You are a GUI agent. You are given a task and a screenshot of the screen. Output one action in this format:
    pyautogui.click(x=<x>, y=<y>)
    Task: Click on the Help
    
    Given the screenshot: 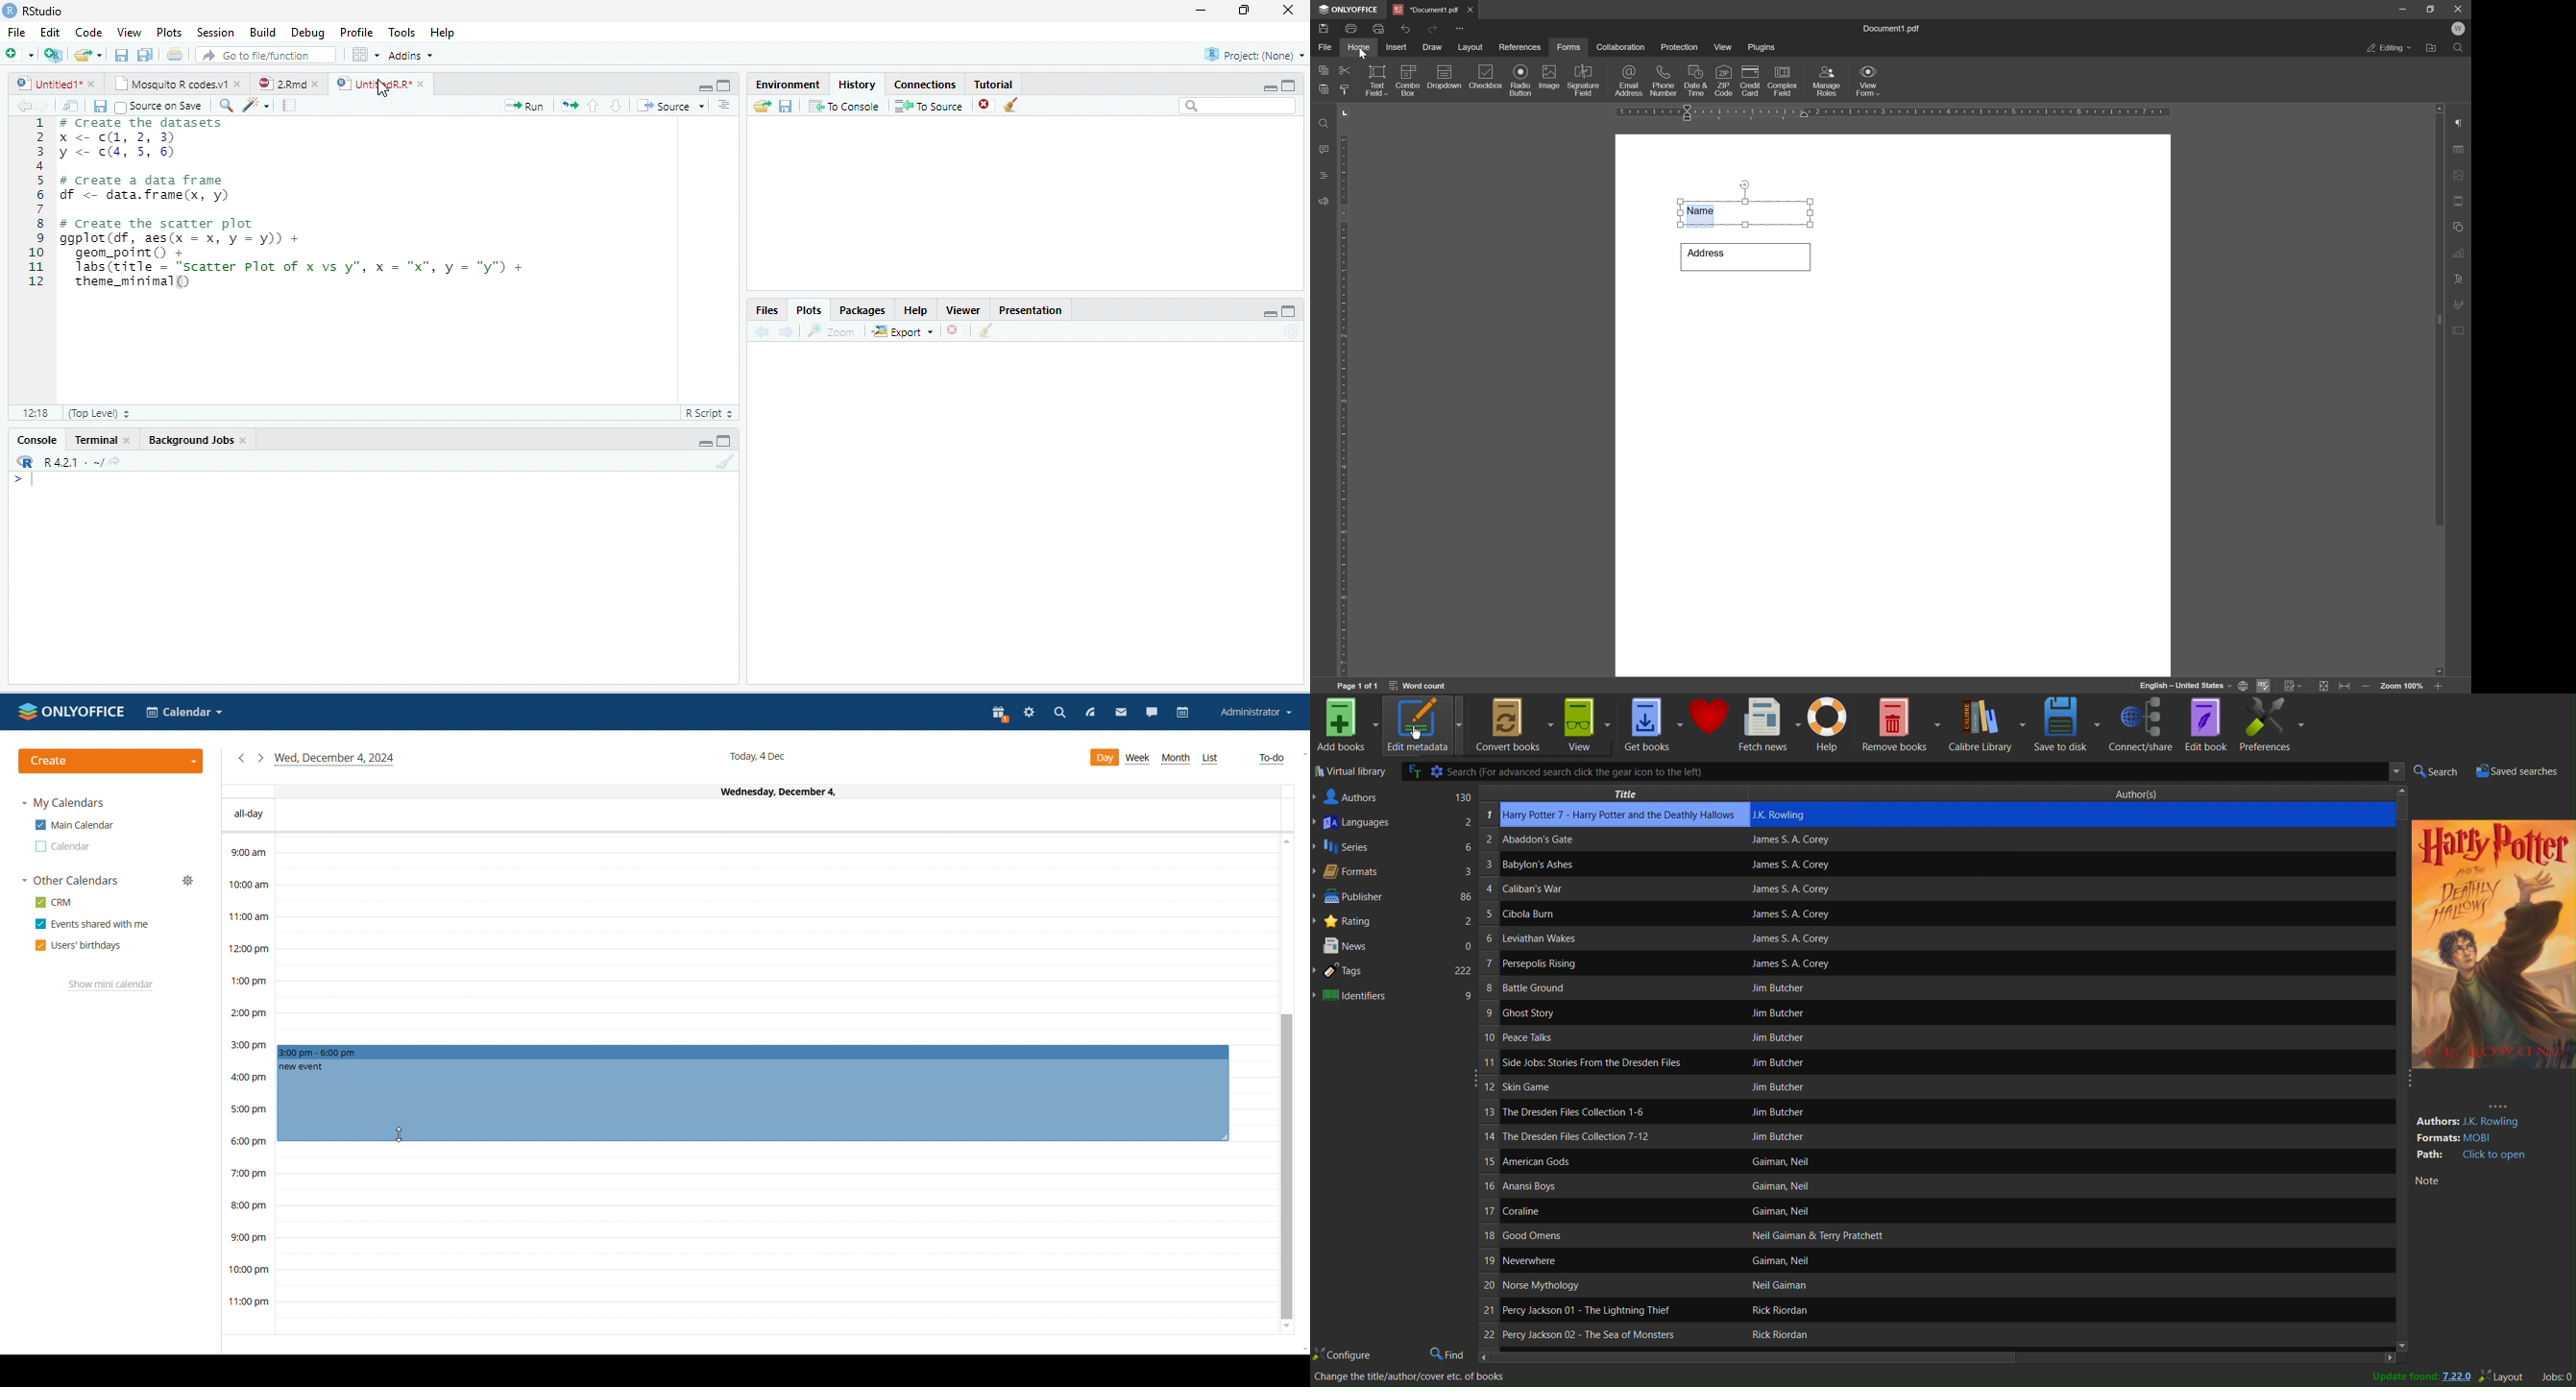 What is the action you would take?
    pyautogui.click(x=444, y=32)
    